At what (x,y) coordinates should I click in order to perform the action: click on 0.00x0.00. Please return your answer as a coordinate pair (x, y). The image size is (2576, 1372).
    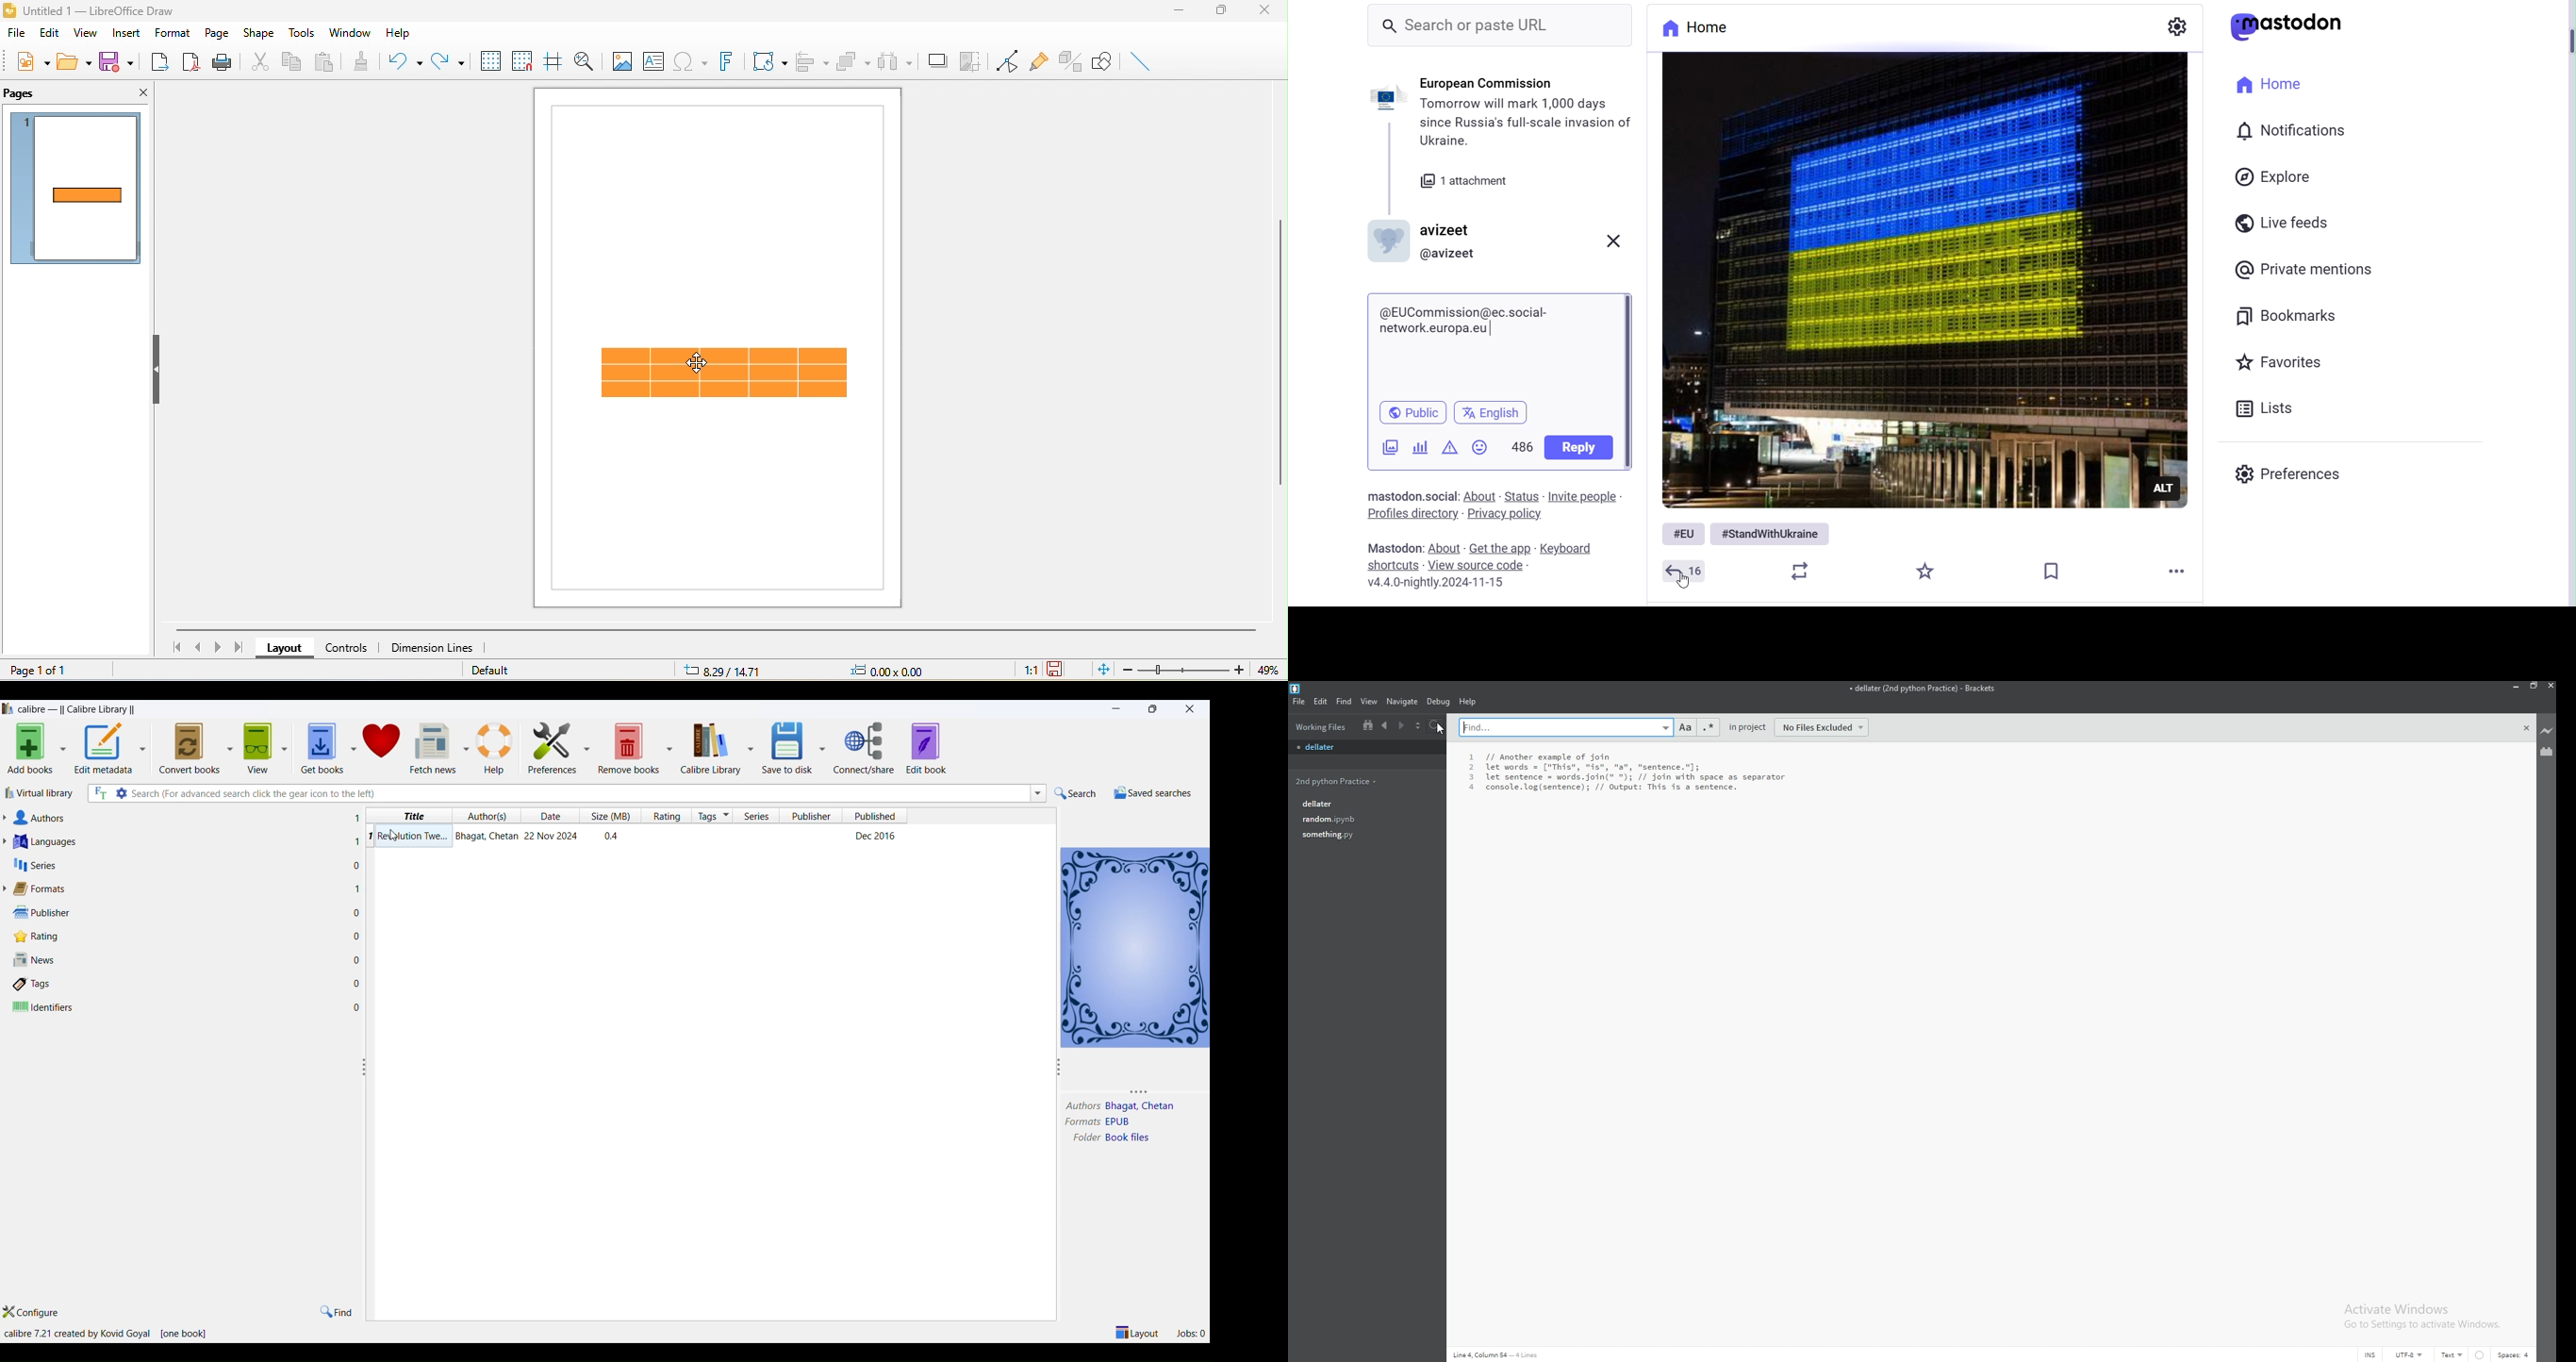
    Looking at the image, I should click on (901, 671).